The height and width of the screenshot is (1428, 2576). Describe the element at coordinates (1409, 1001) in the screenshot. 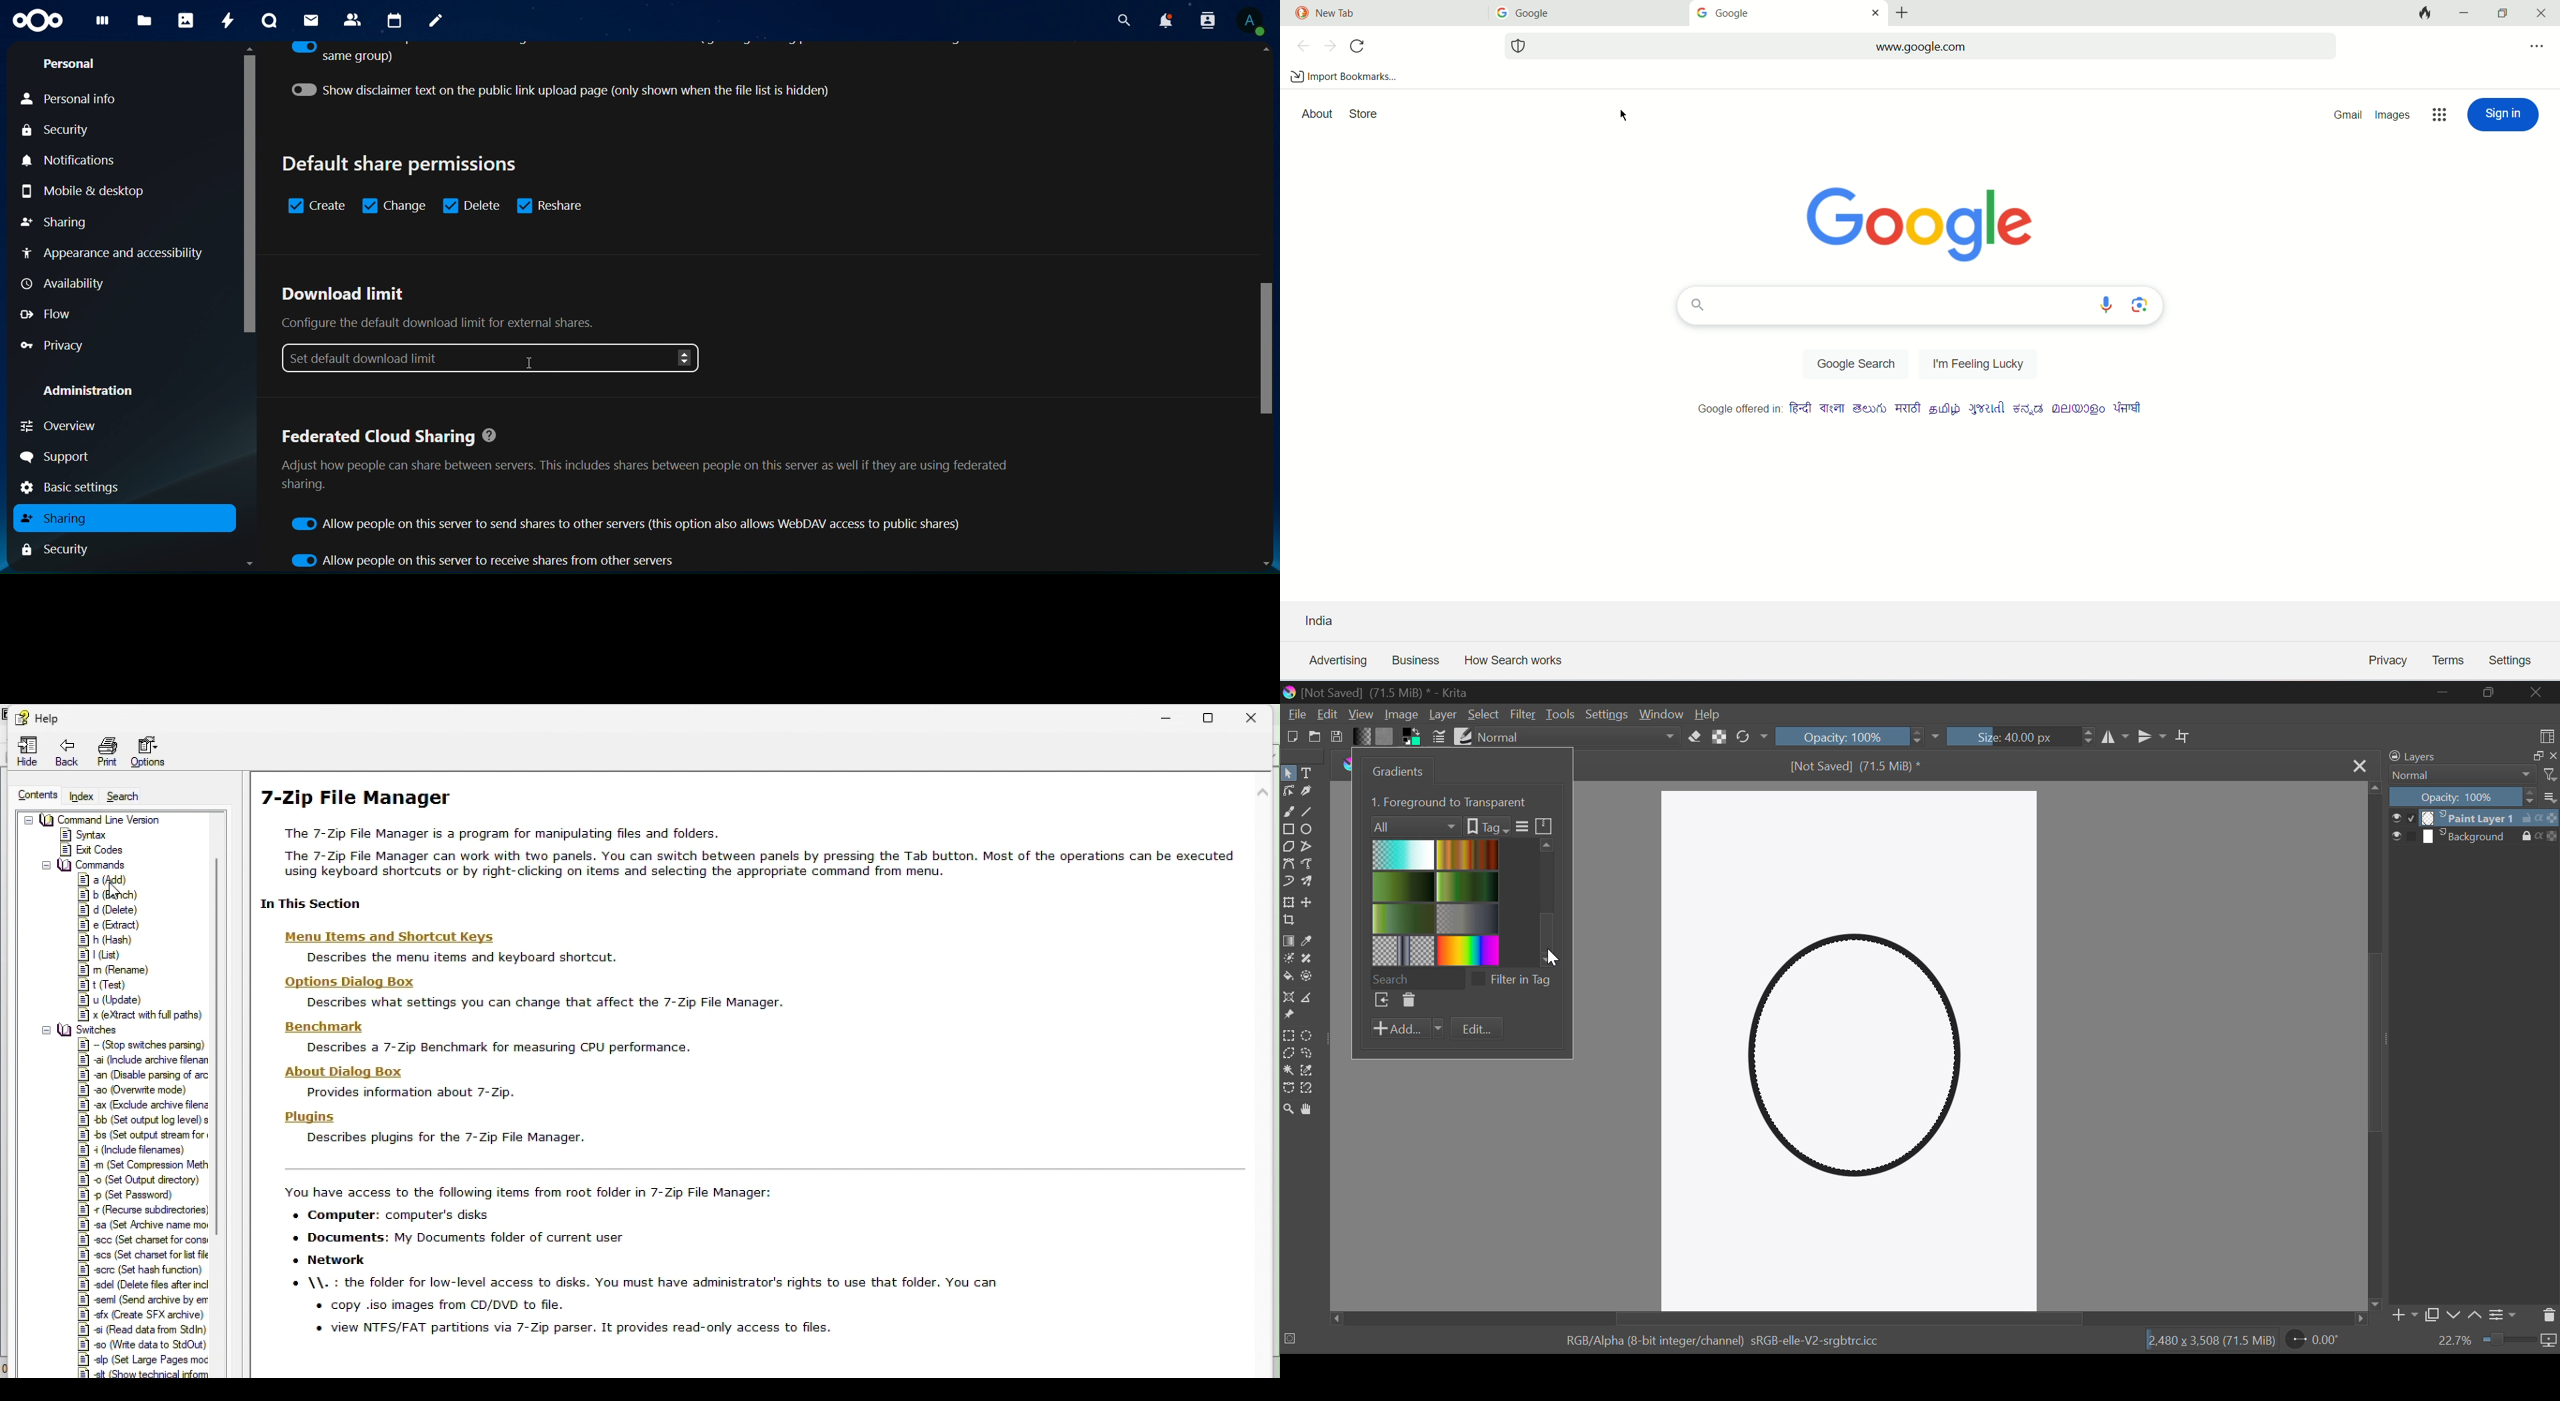

I see `Delete` at that location.